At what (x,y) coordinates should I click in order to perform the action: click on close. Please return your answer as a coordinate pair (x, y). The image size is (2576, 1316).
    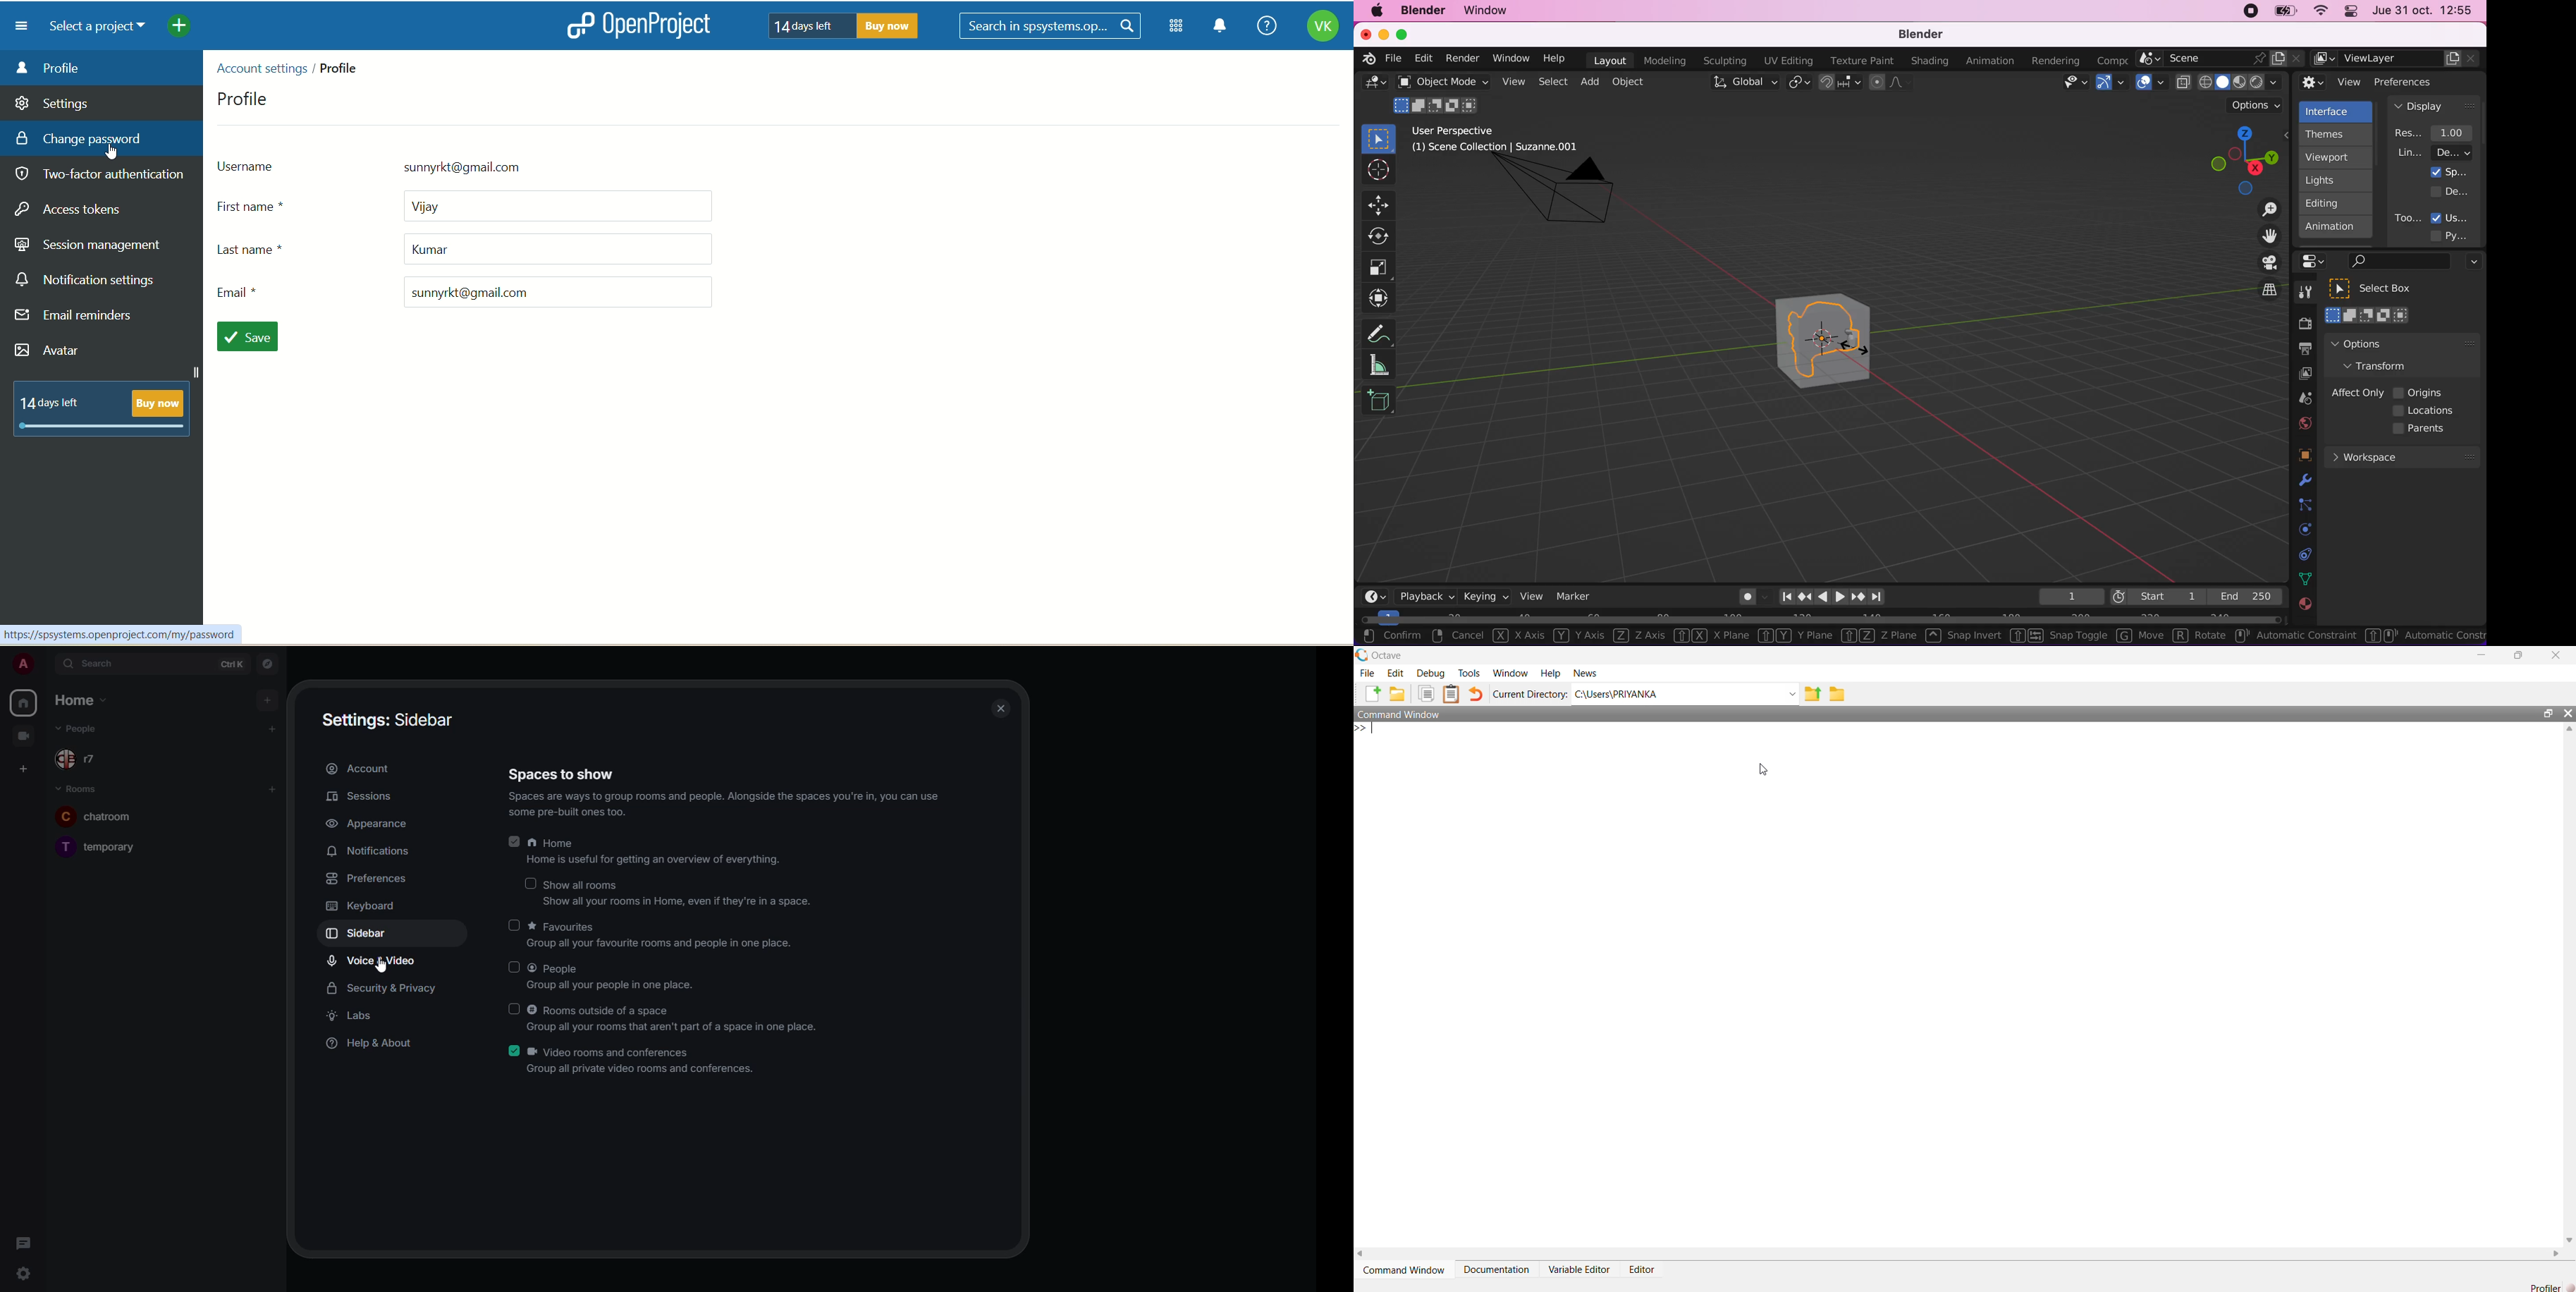
    Looking at the image, I should click on (1002, 708).